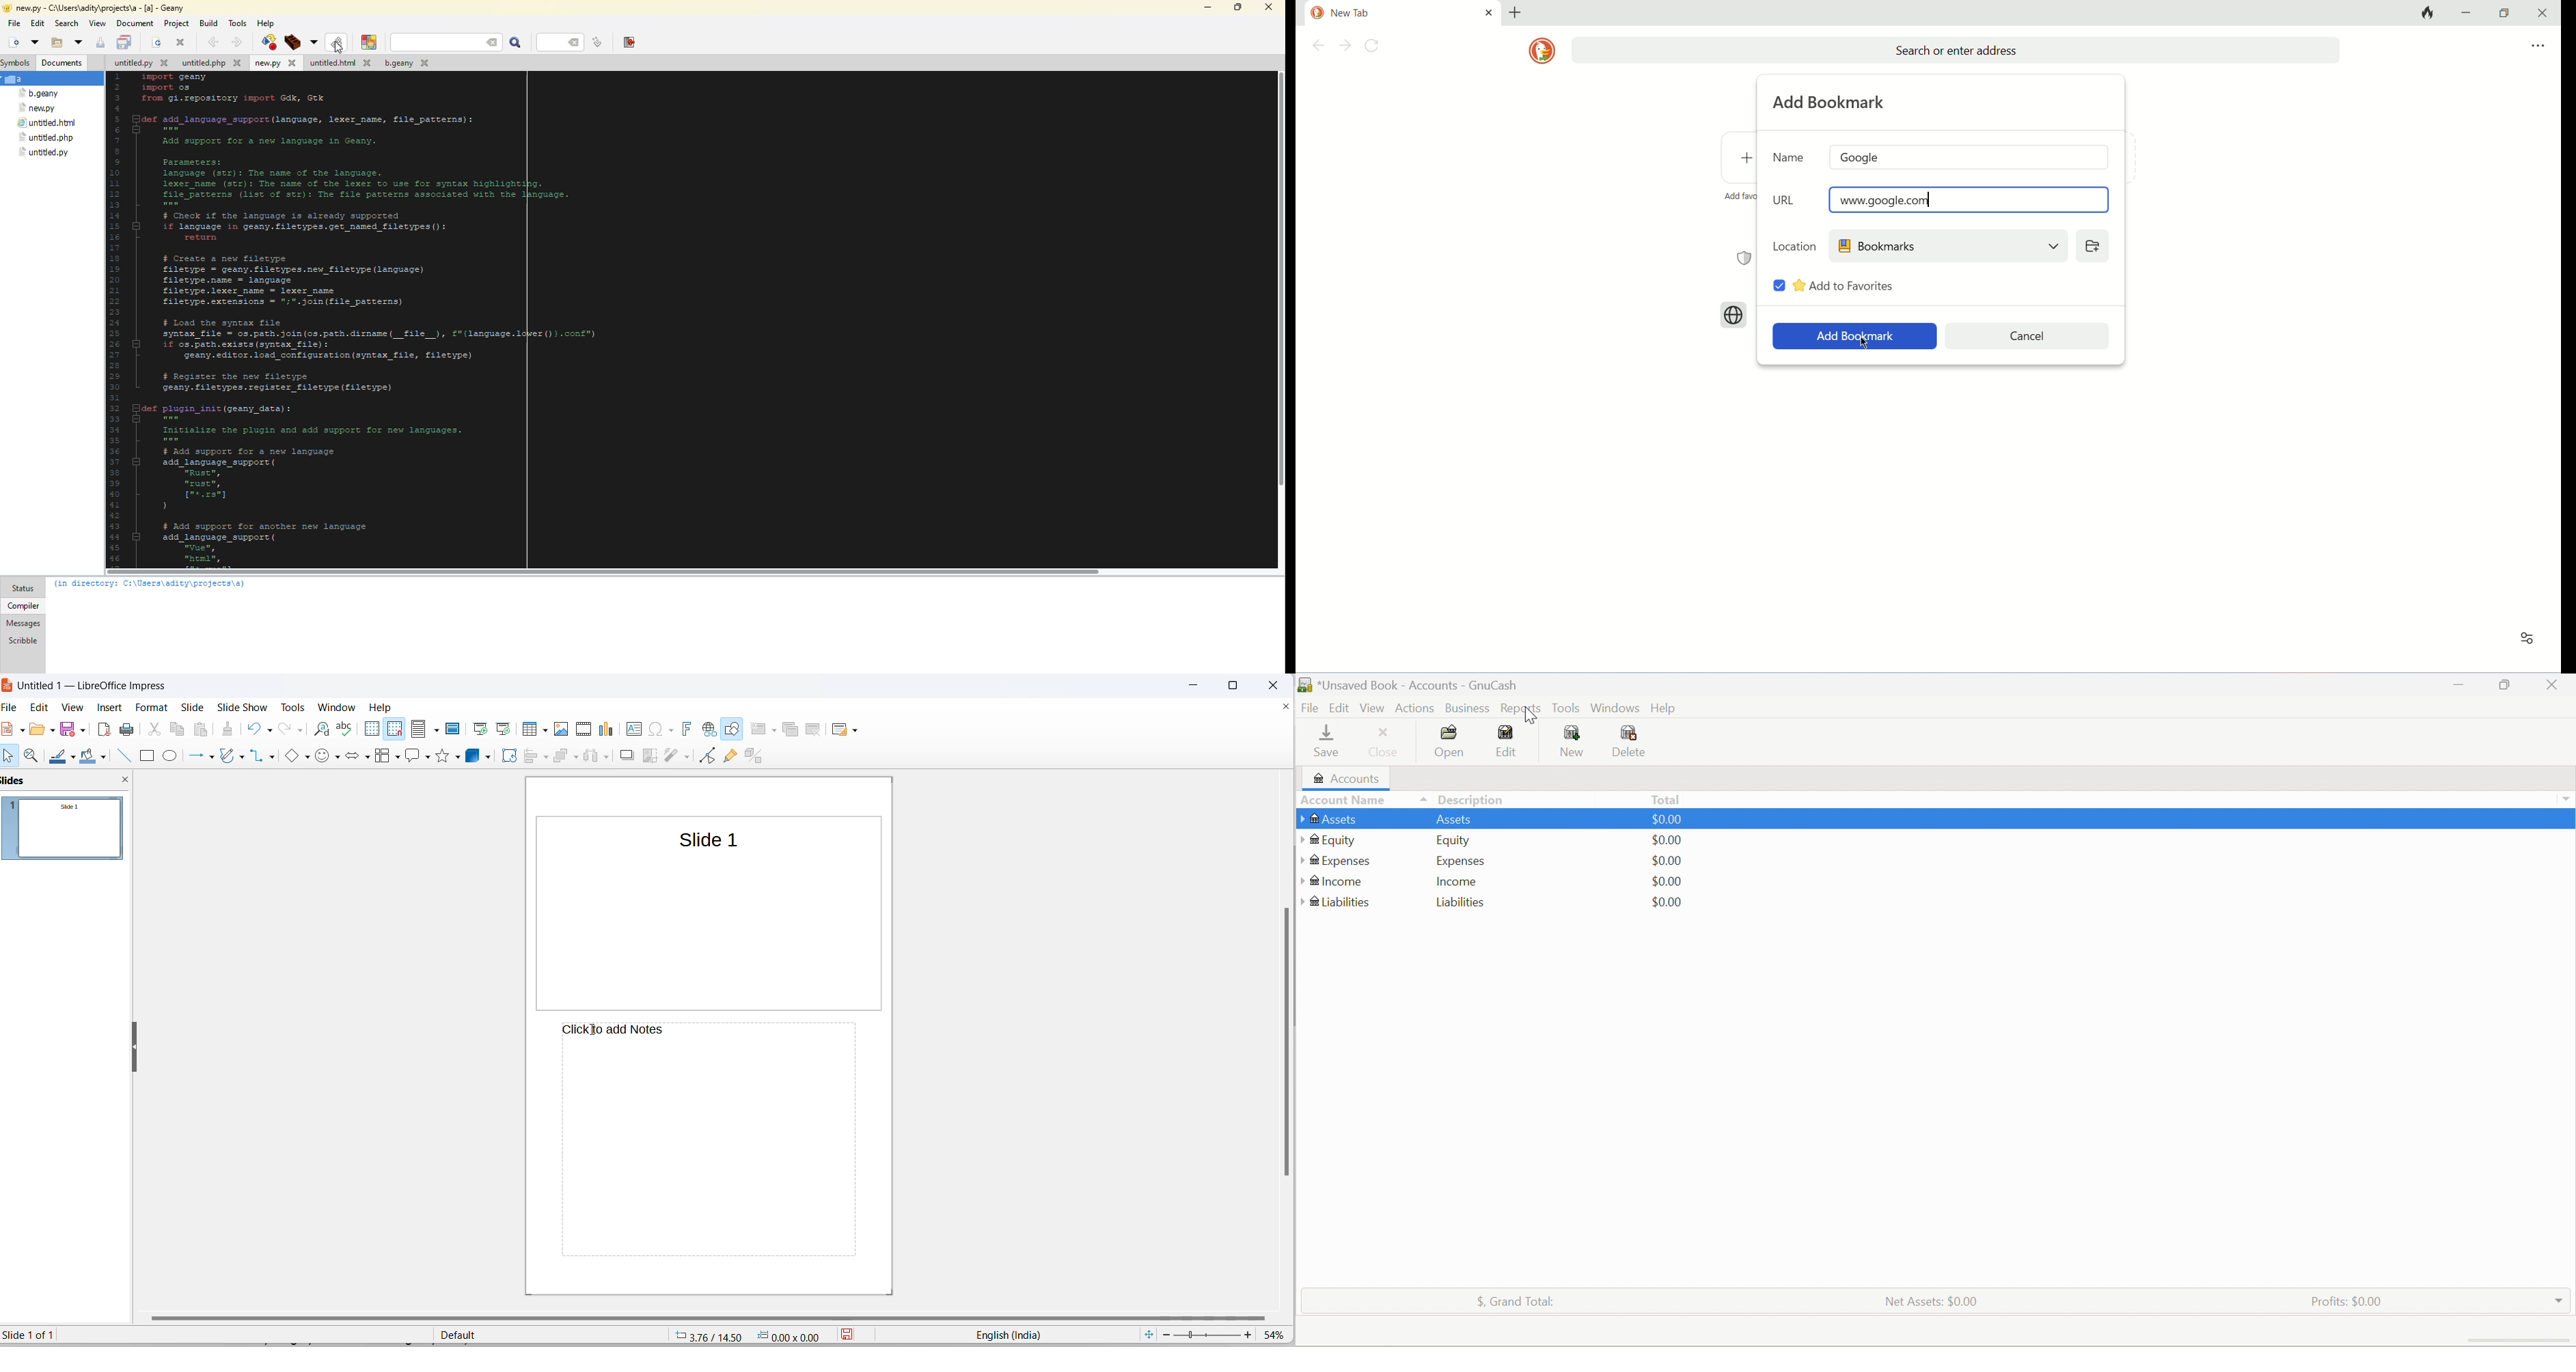  What do you see at coordinates (1461, 902) in the screenshot?
I see `Liabilities` at bounding box center [1461, 902].